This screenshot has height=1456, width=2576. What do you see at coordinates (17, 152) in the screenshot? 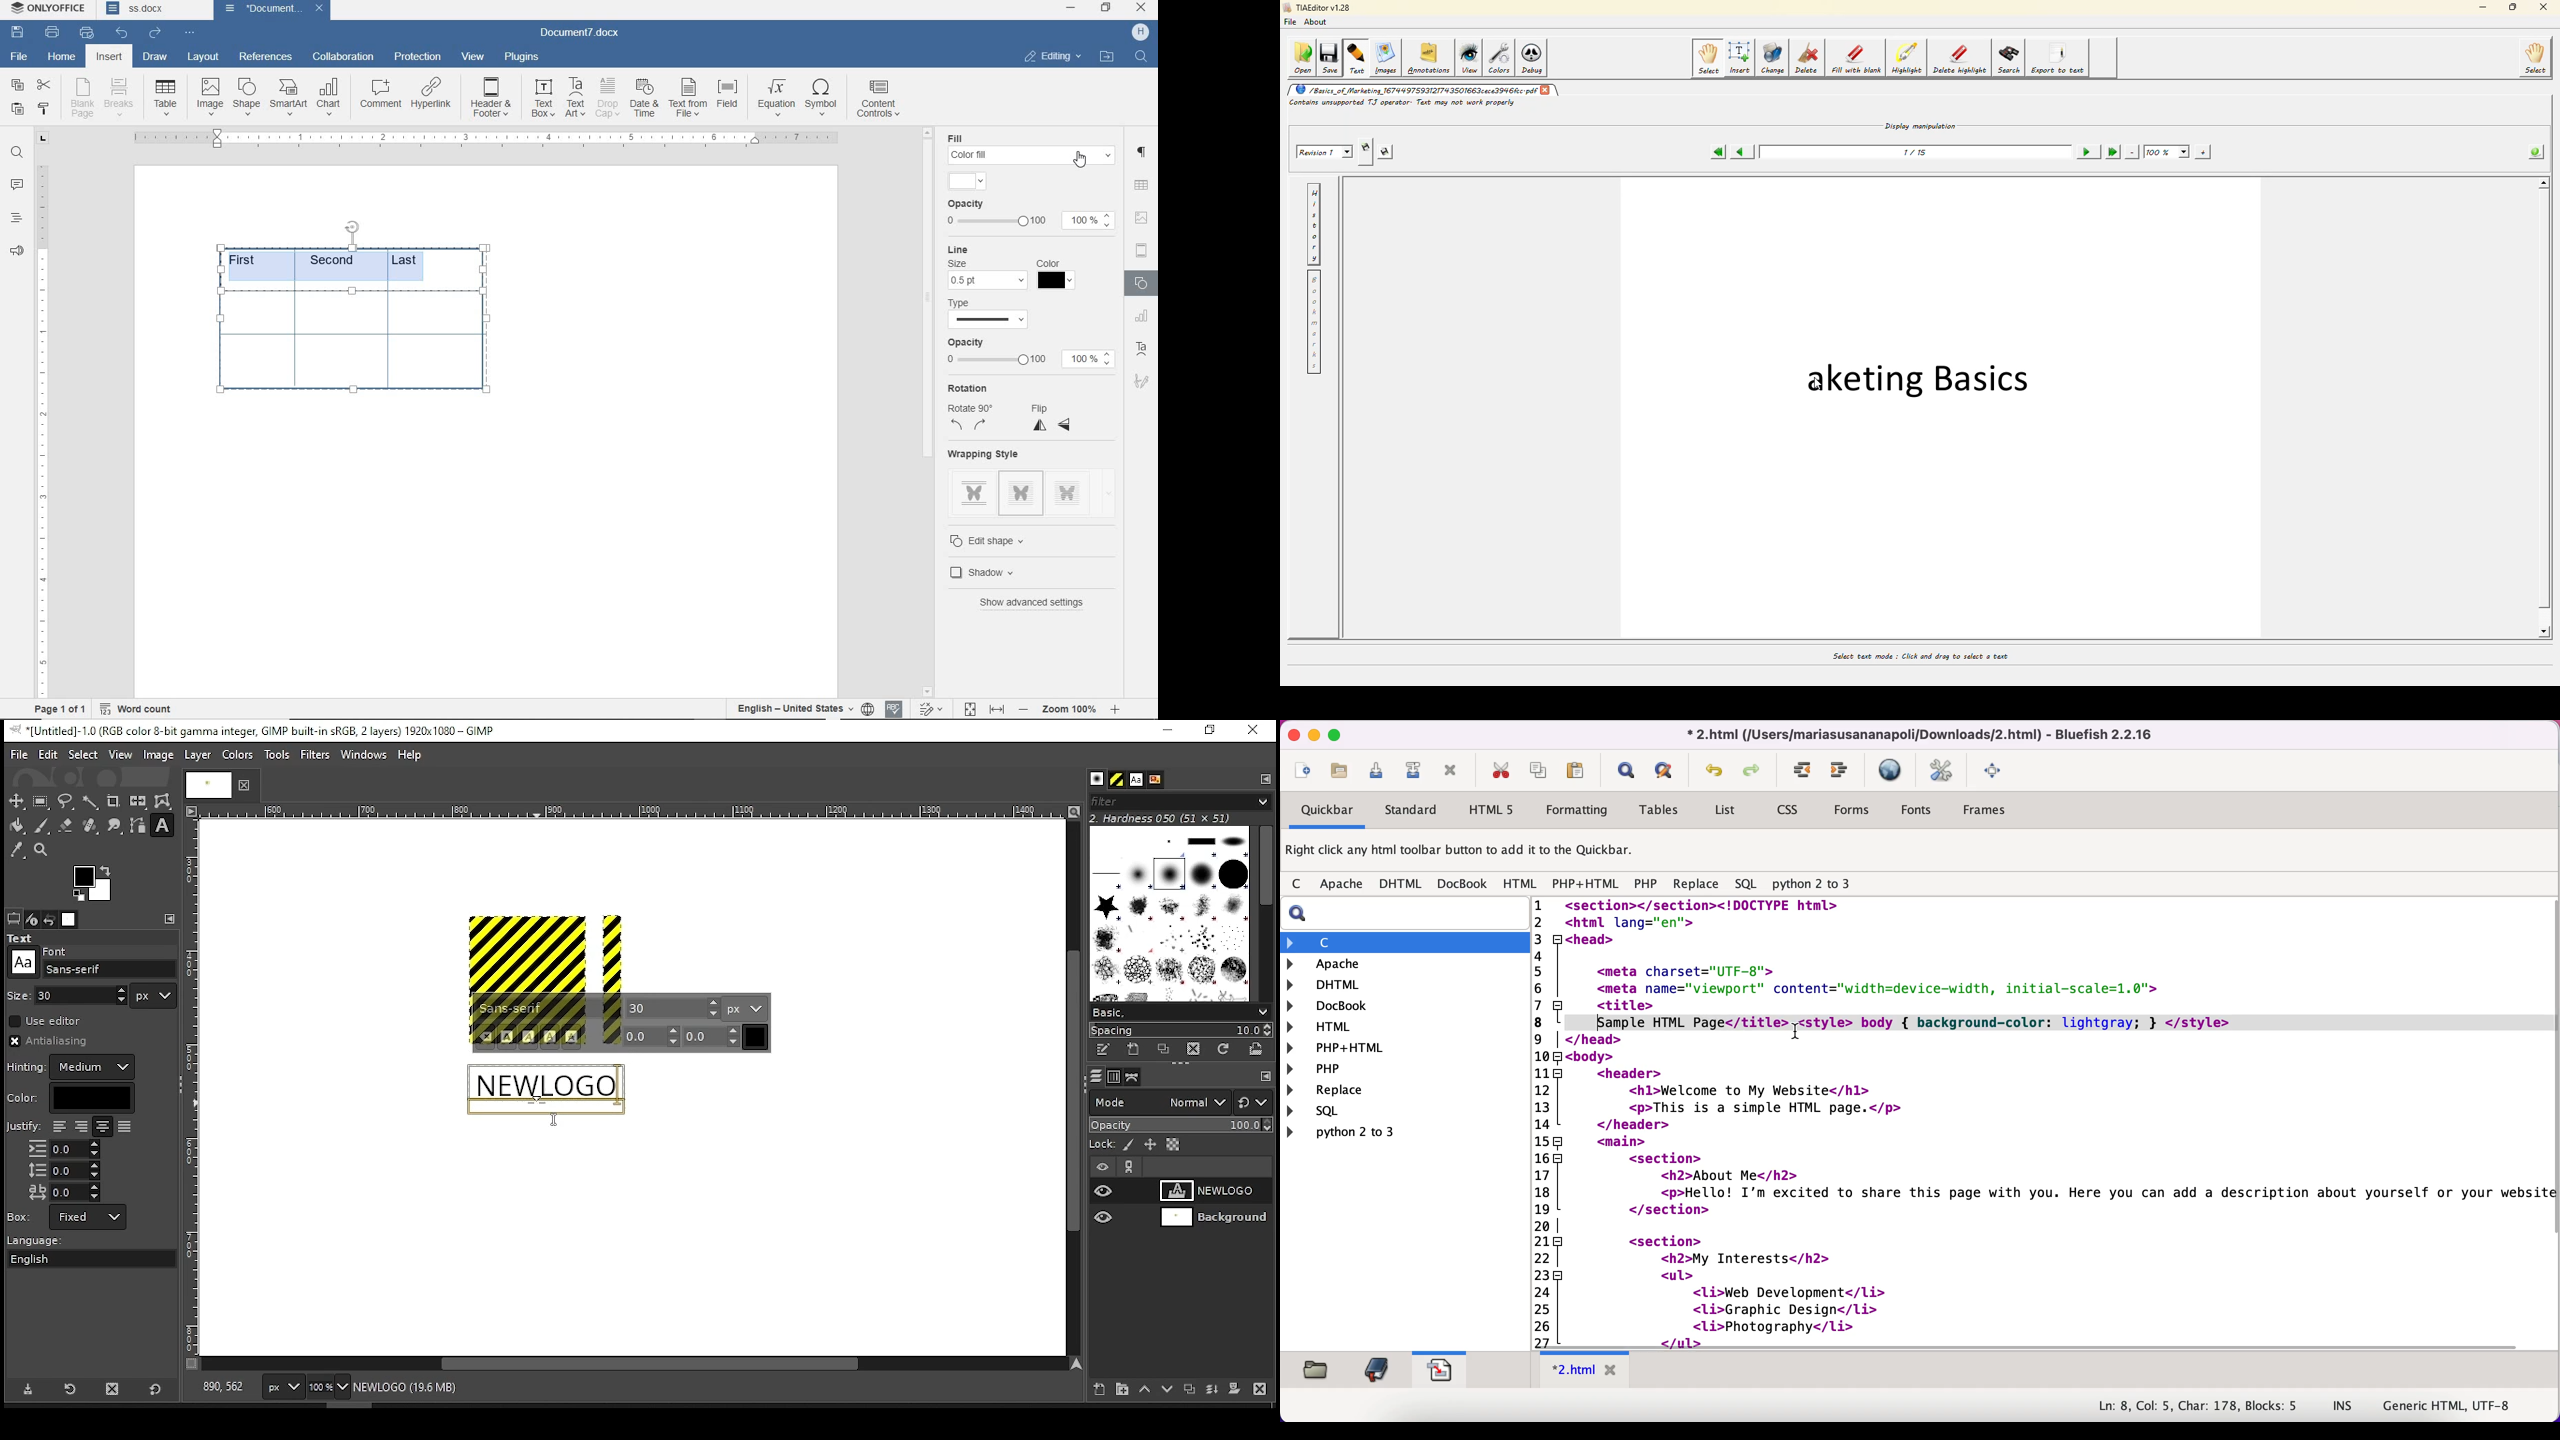
I see `find` at bounding box center [17, 152].